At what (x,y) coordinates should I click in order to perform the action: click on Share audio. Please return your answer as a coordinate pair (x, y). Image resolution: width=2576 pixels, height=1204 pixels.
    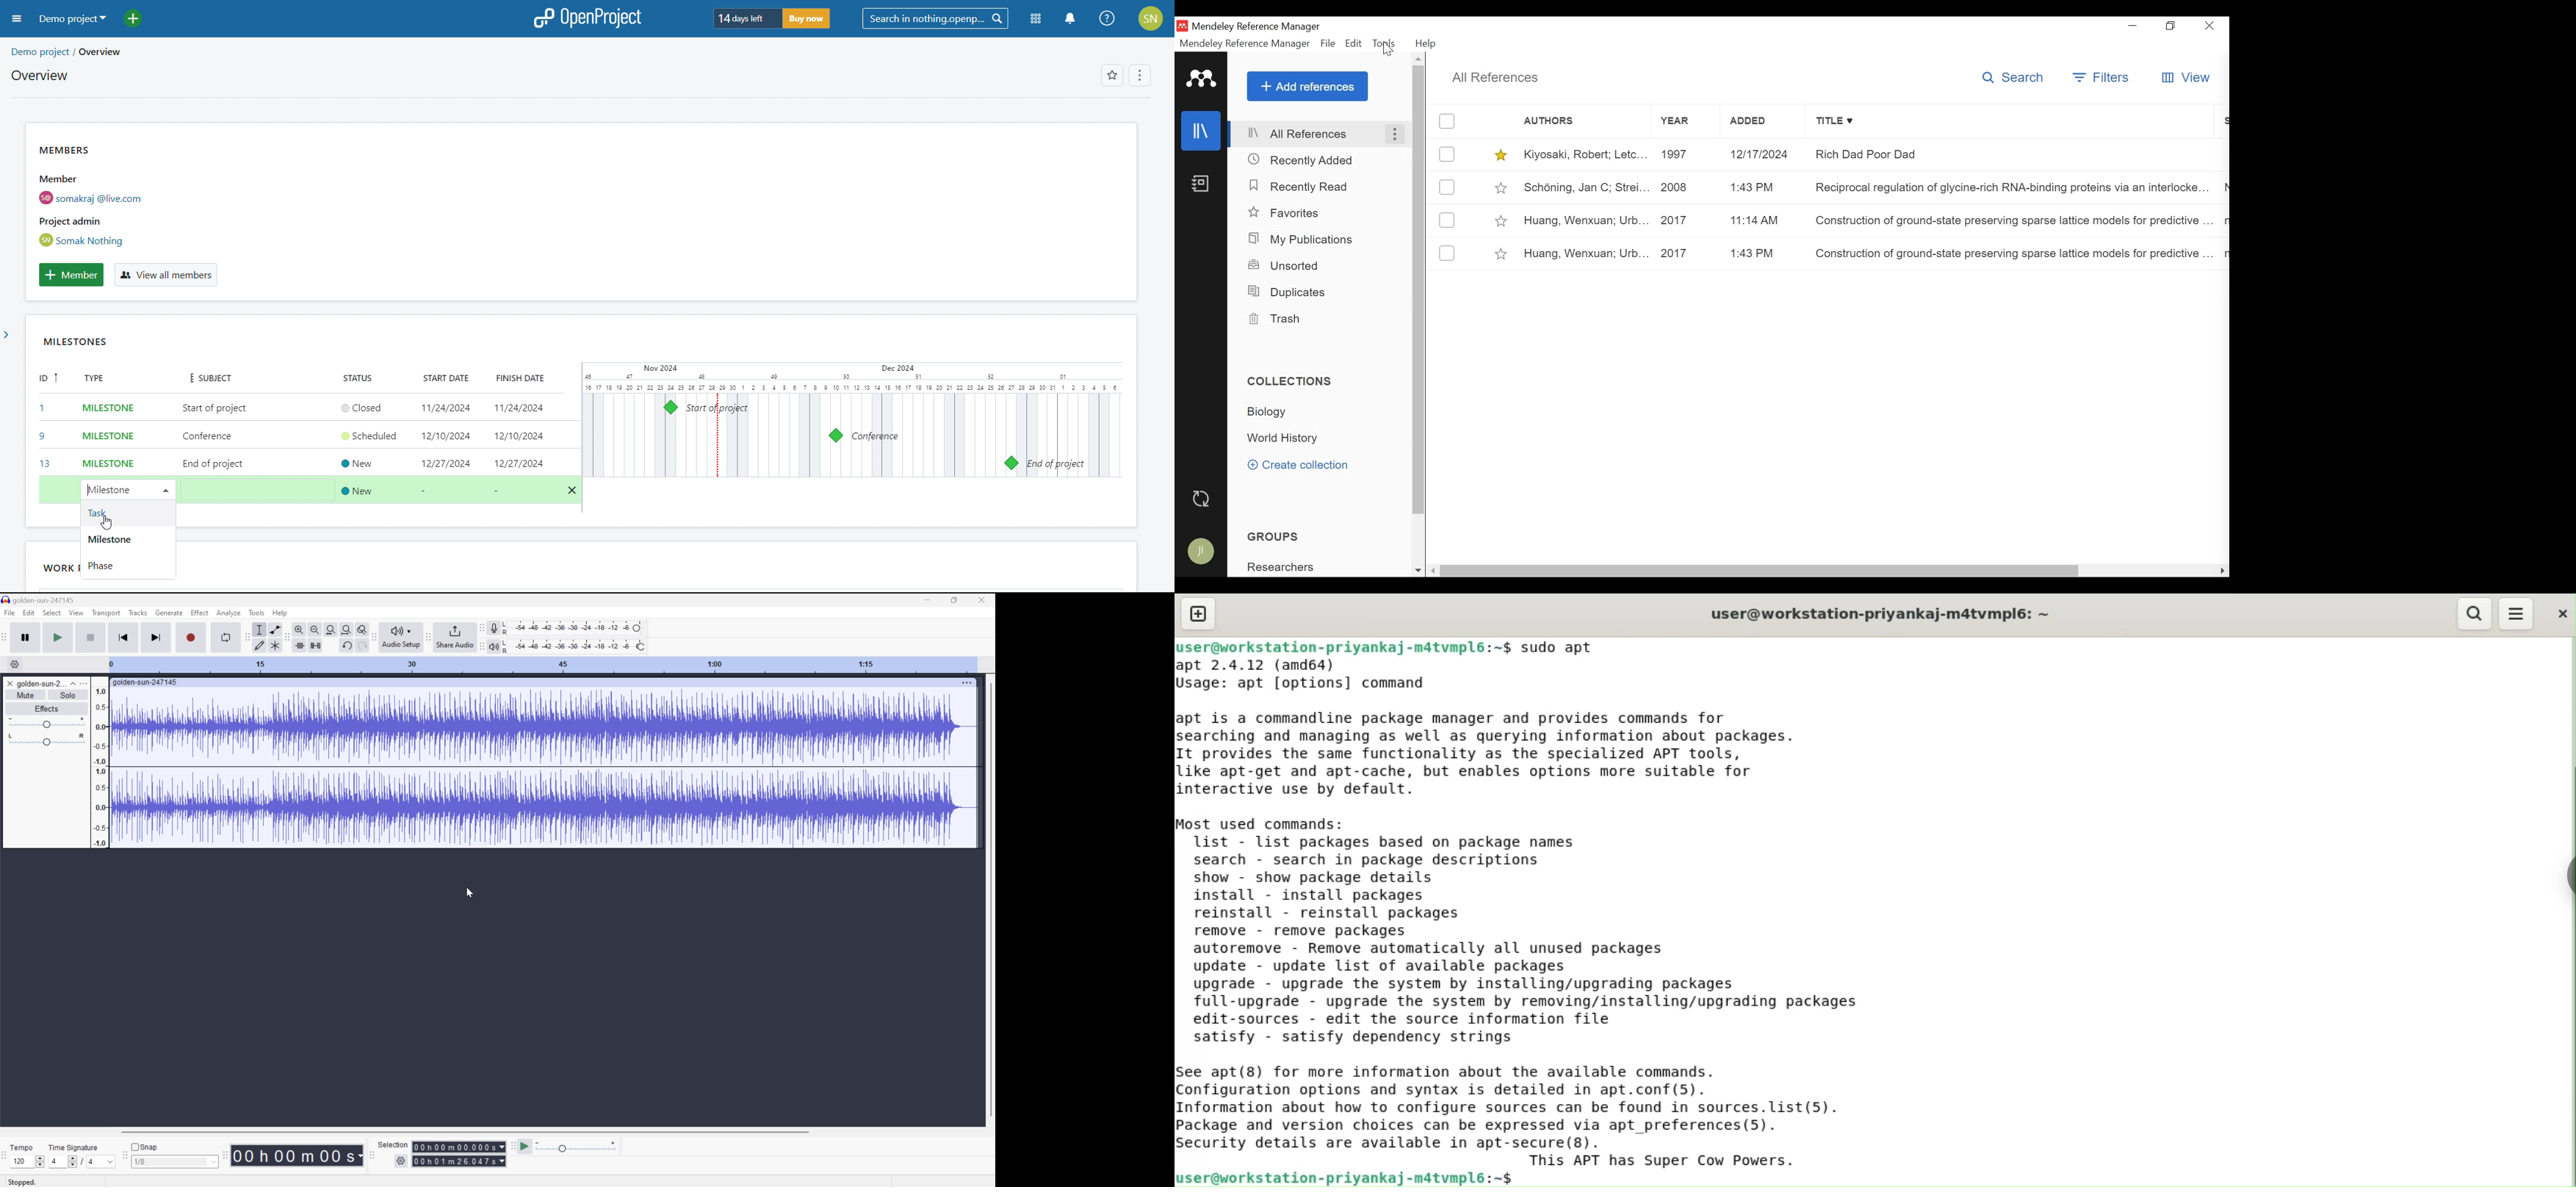
    Looking at the image, I should click on (454, 638).